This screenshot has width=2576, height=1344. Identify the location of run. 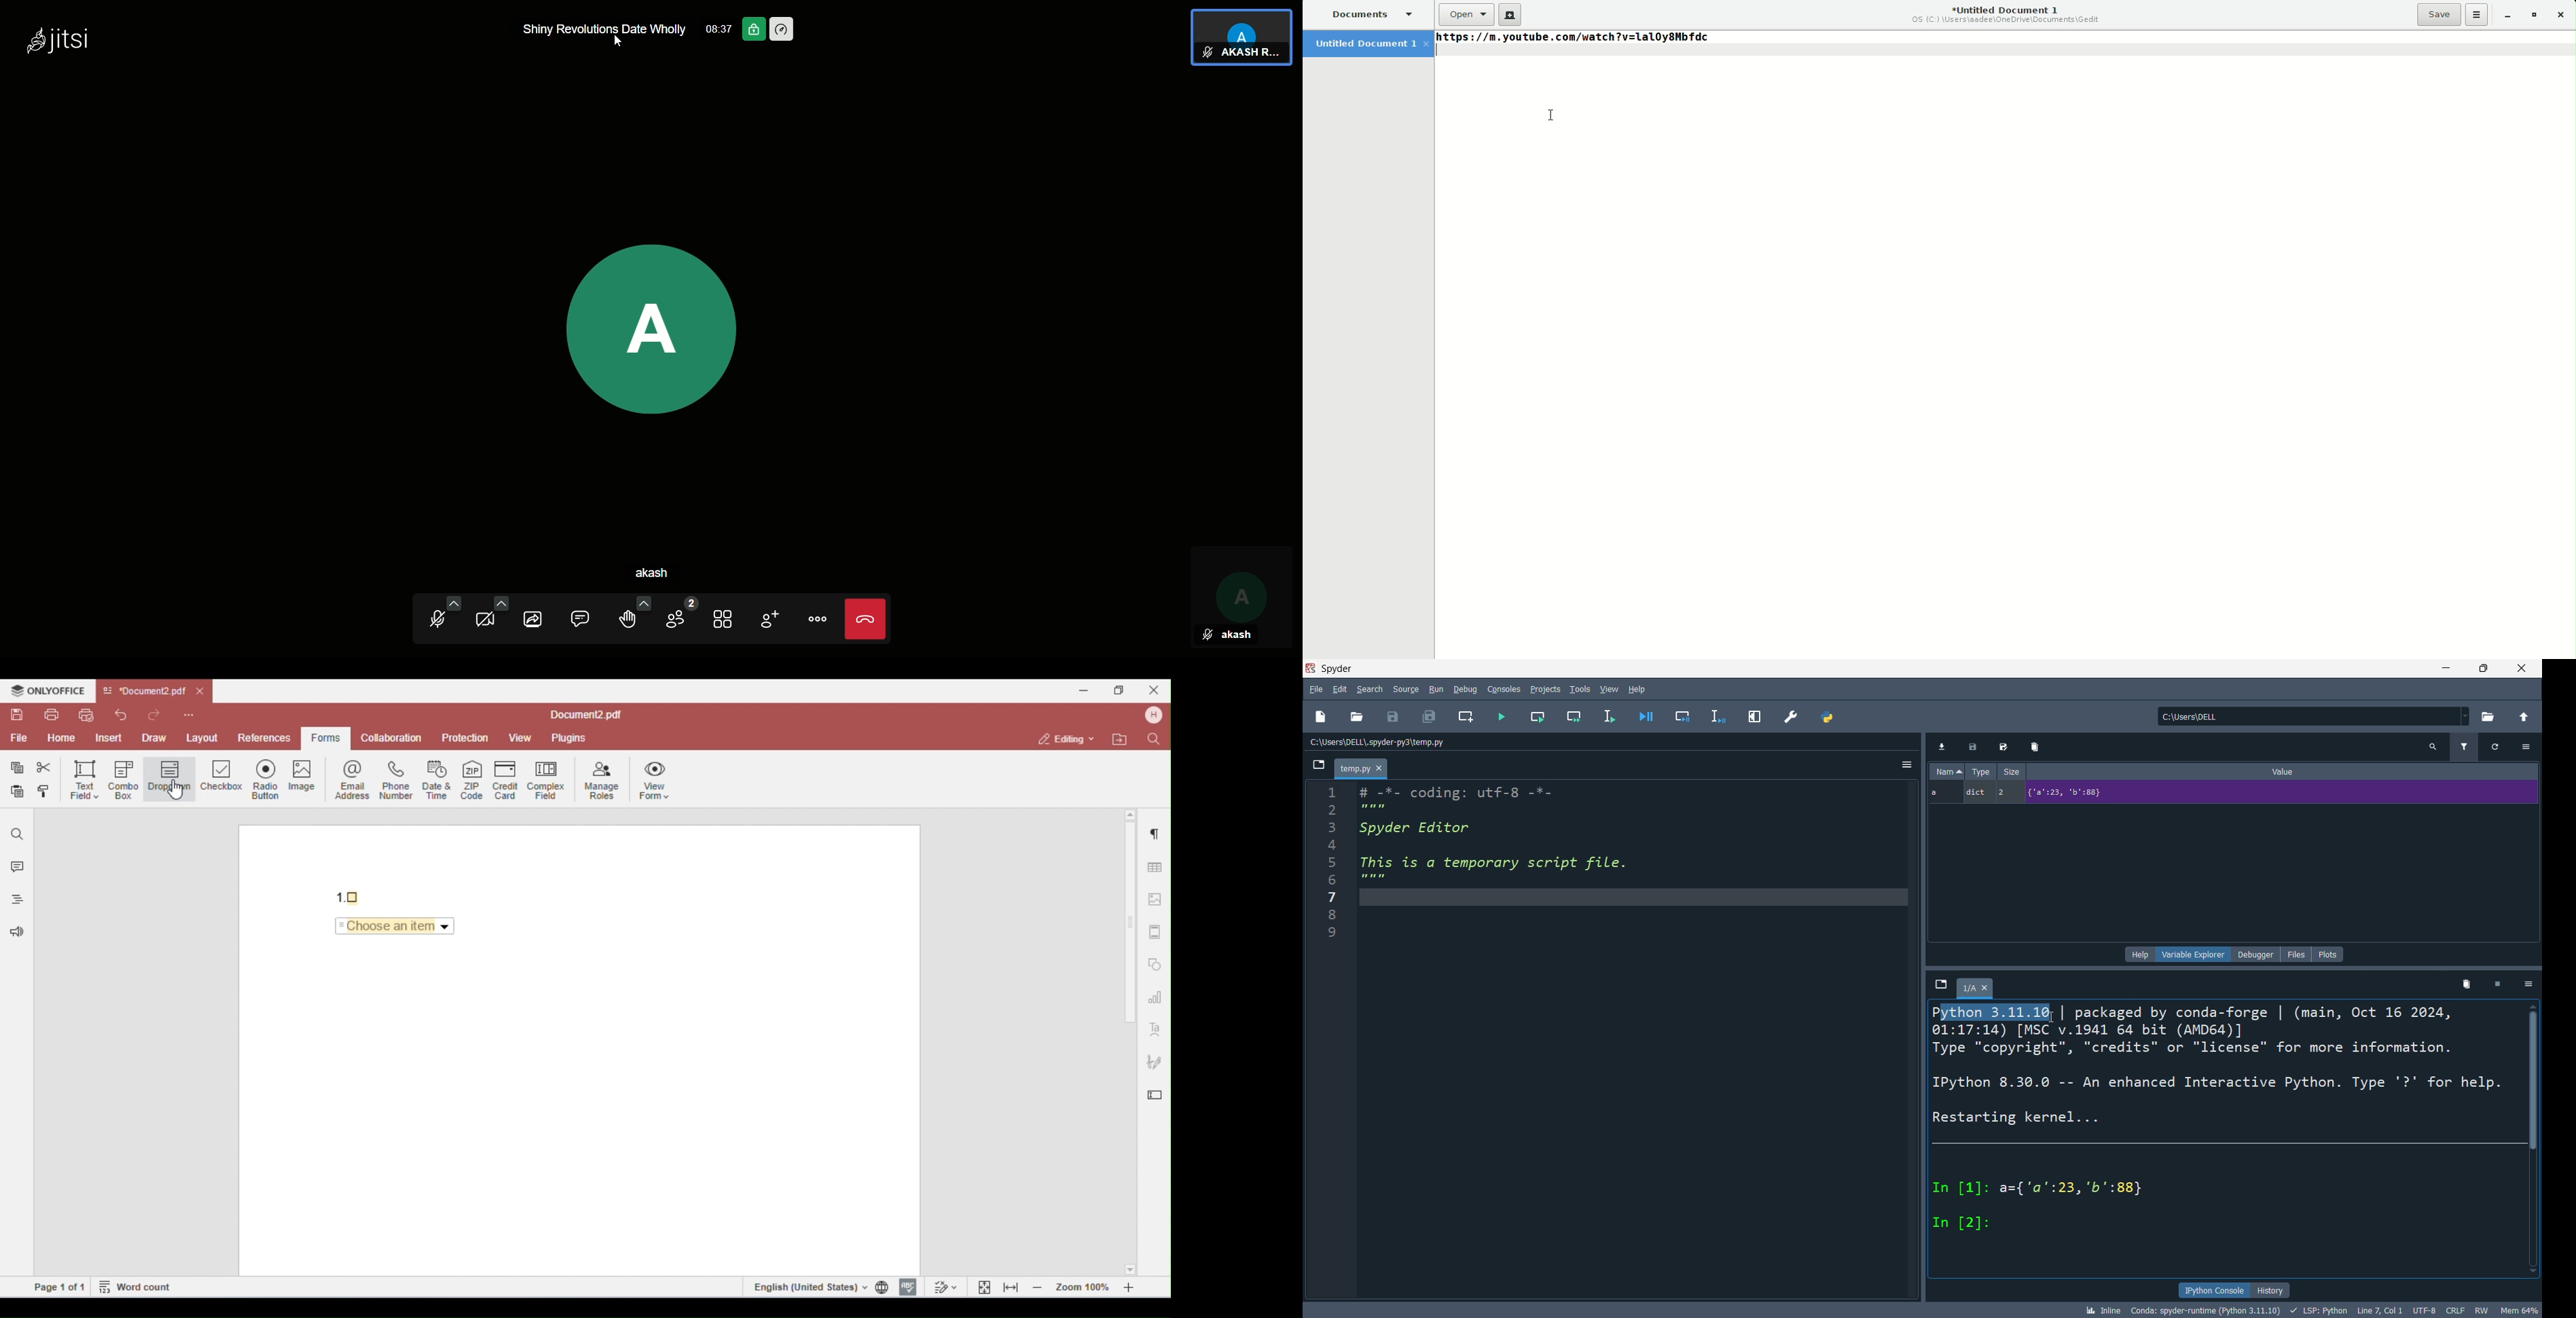
(1440, 689).